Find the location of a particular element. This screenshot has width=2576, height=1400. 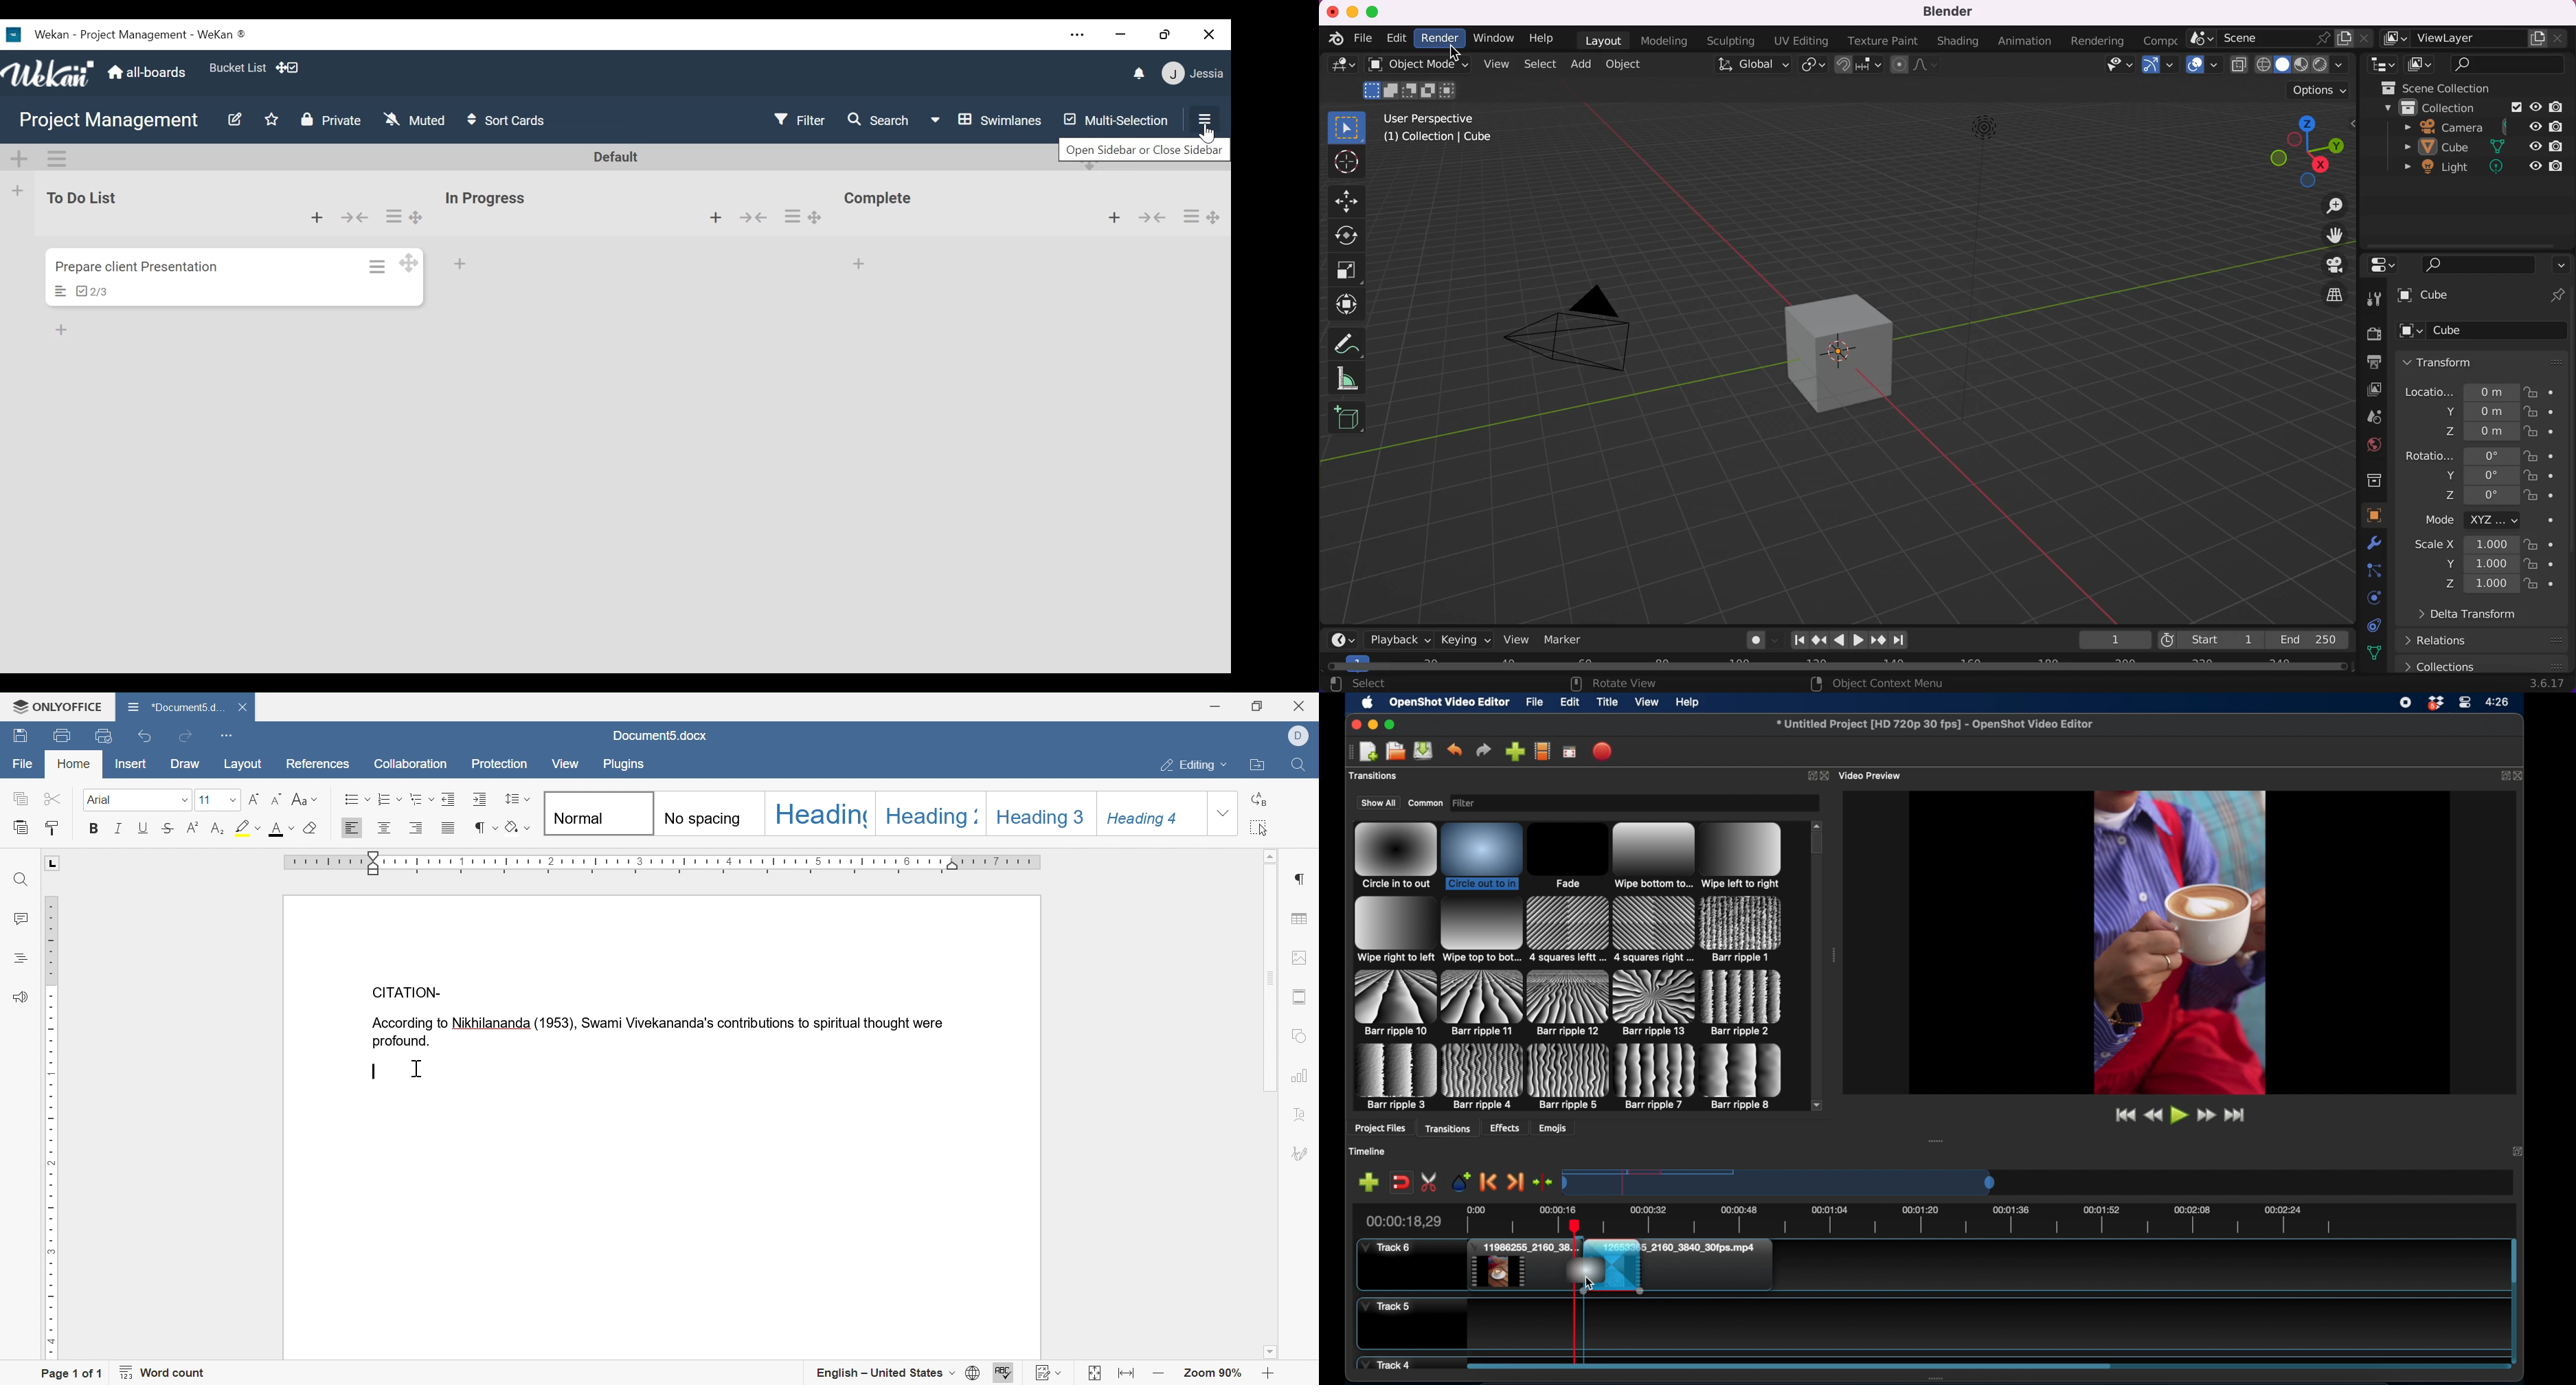

zoom out is located at coordinates (1159, 1377).